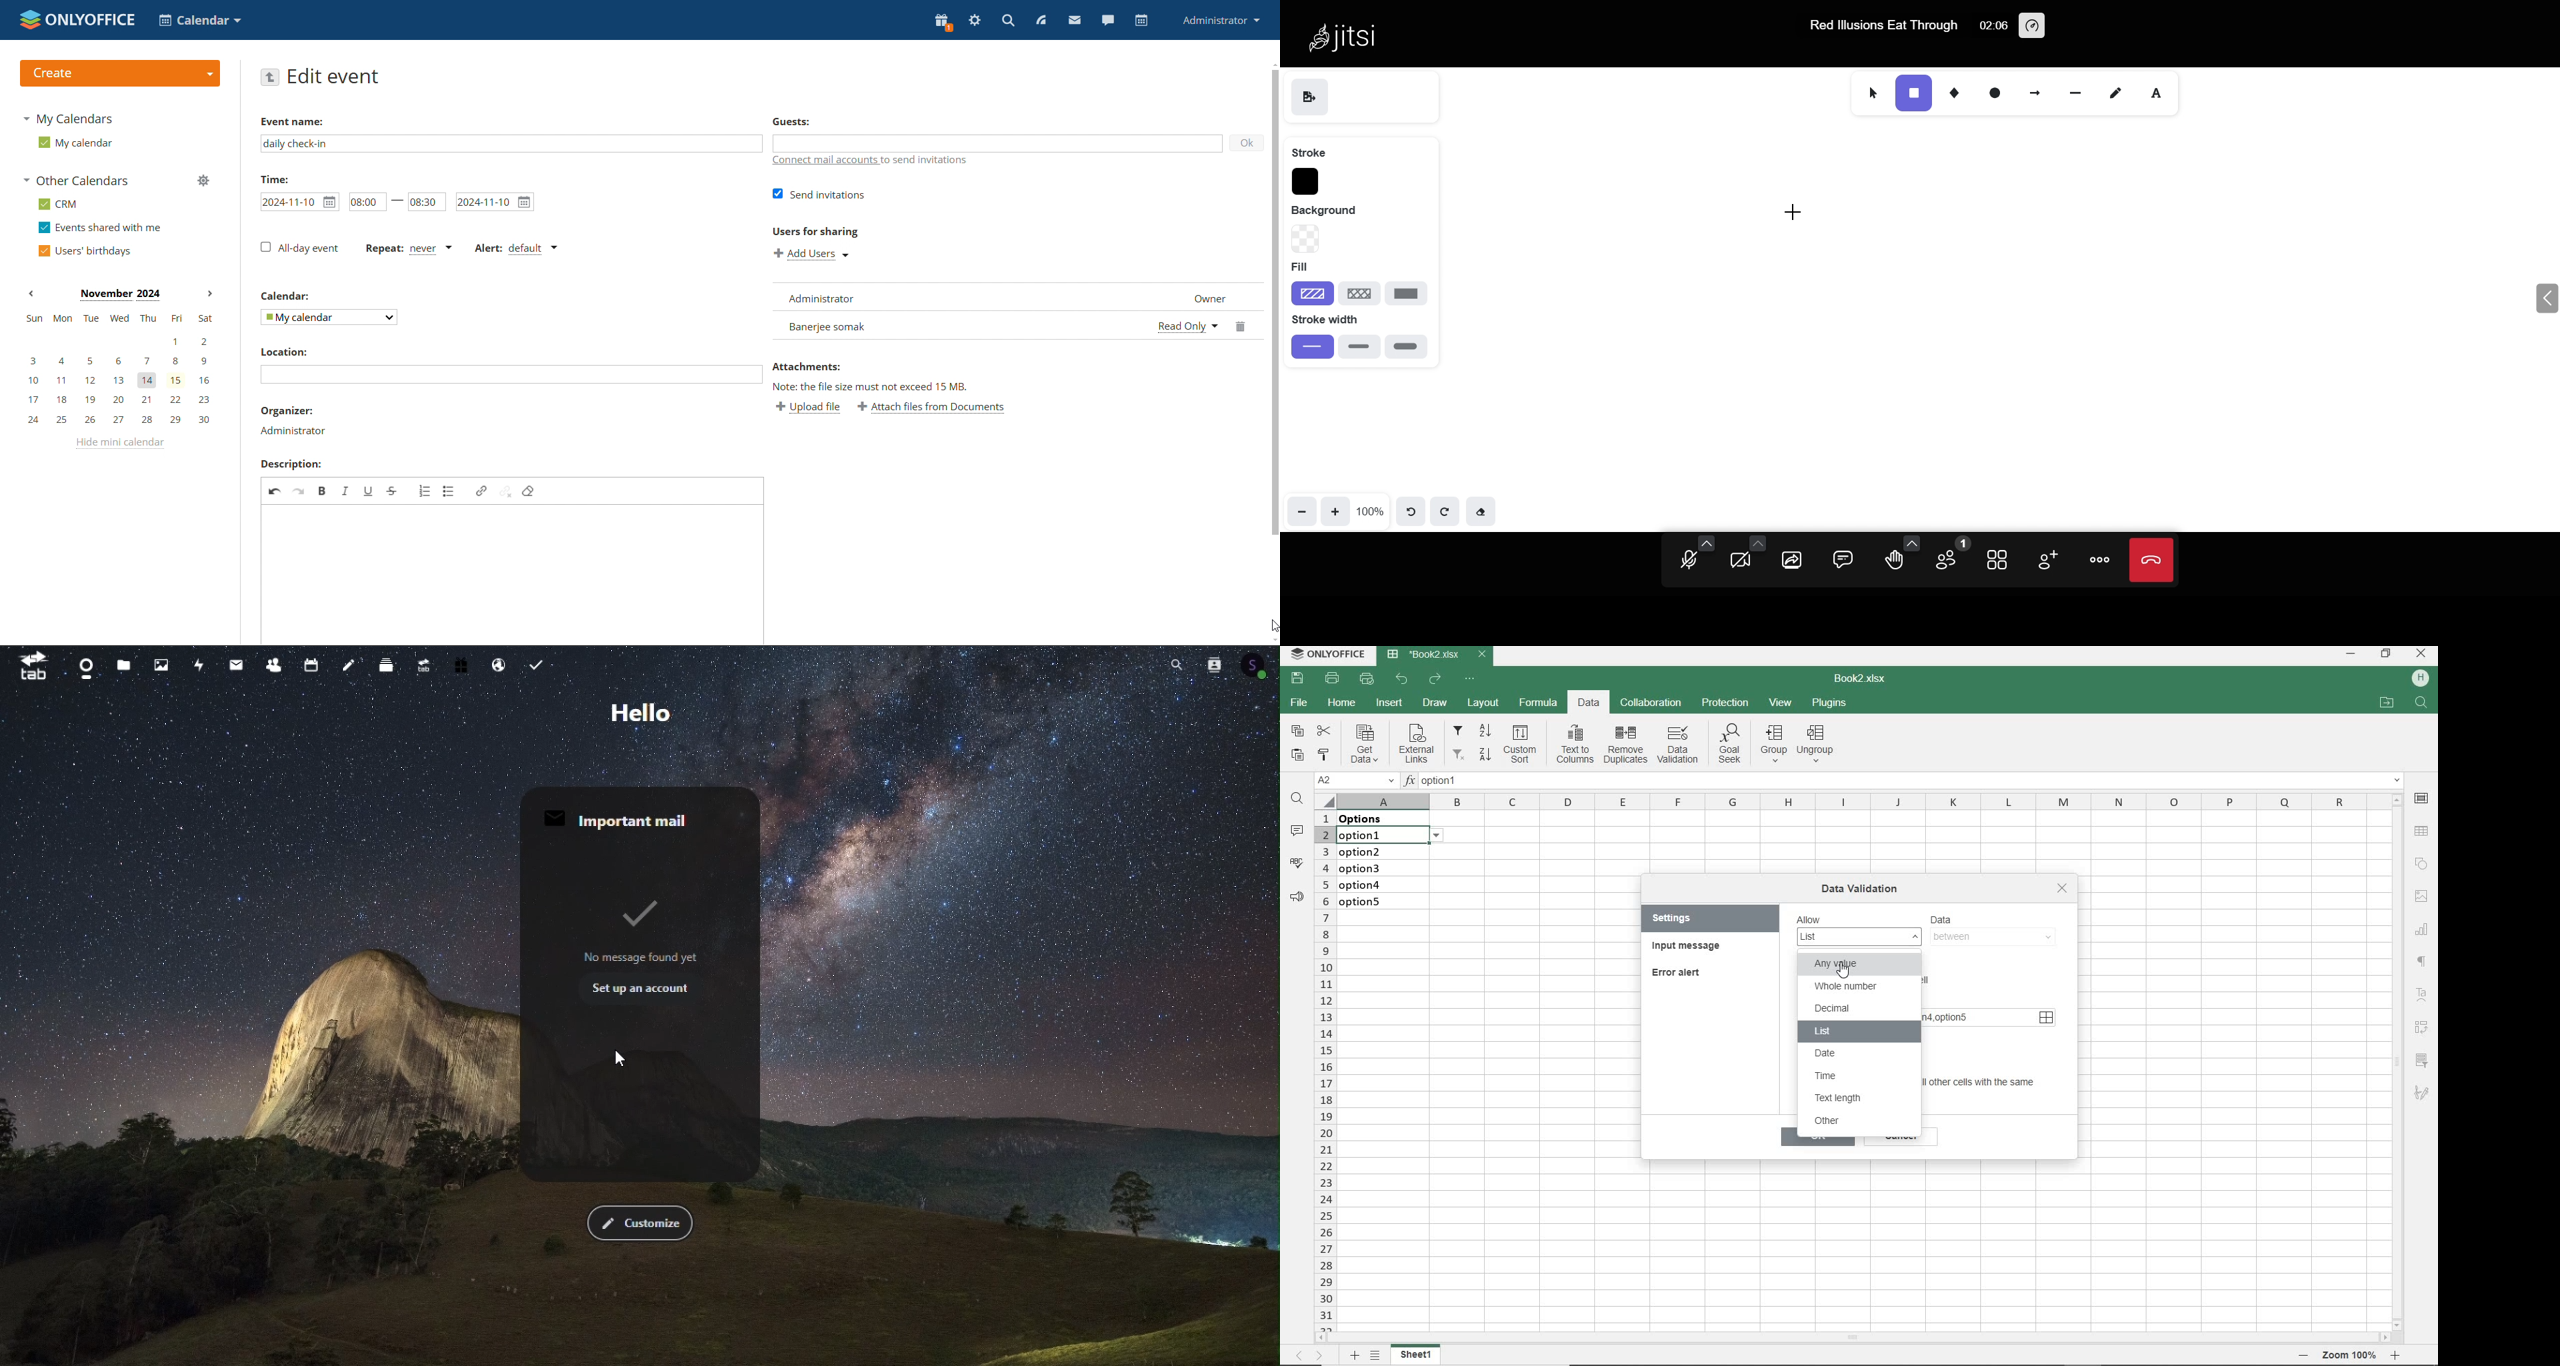  What do you see at coordinates (643, 818) in the screenshot?
I see `important mail` at bounding box center [643, 818].